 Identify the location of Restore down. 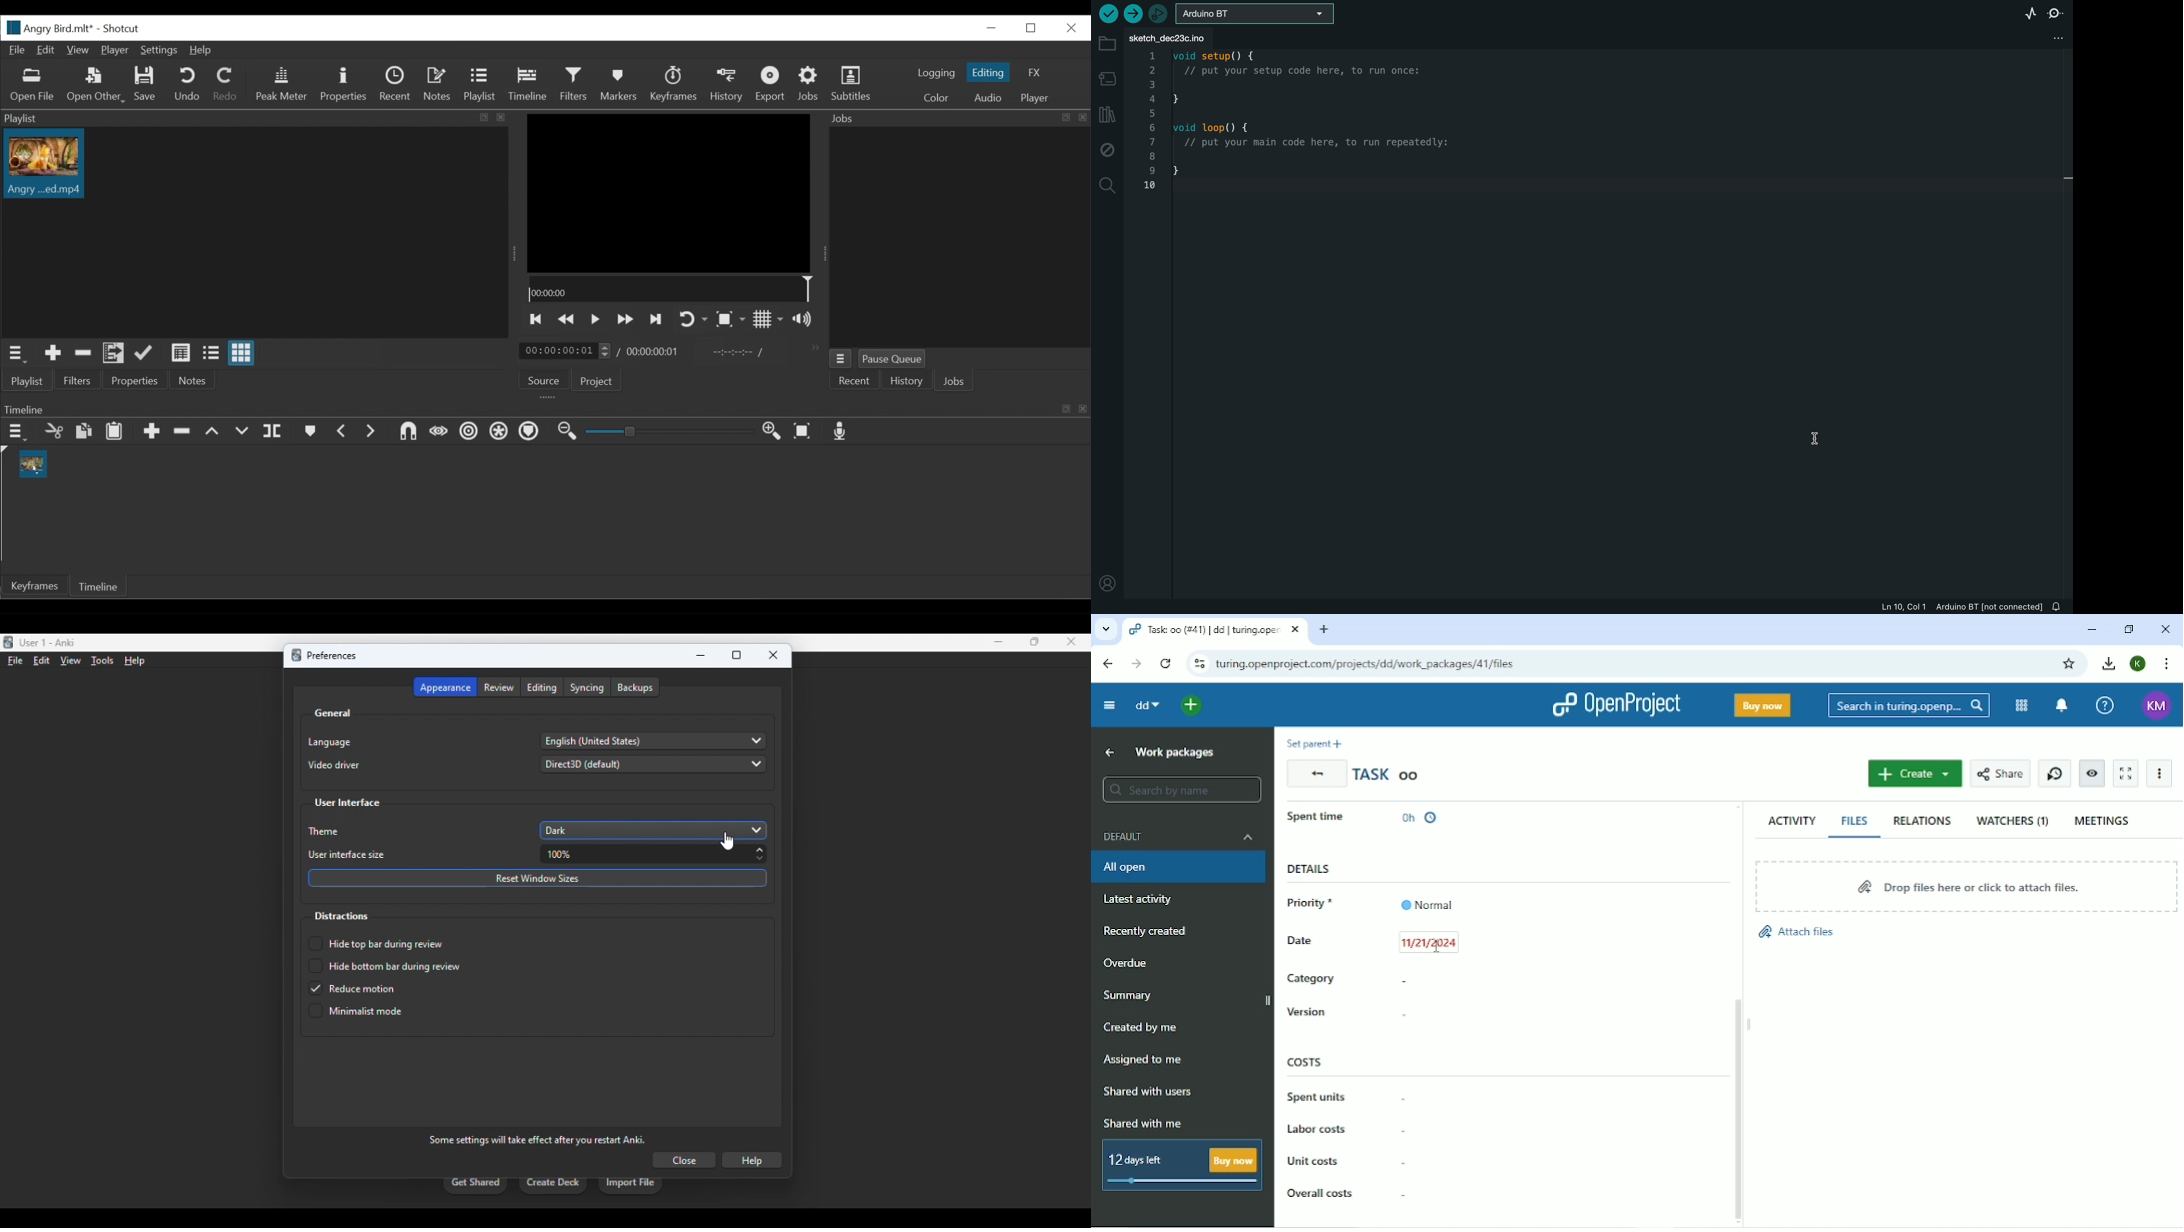
(2128, 629).